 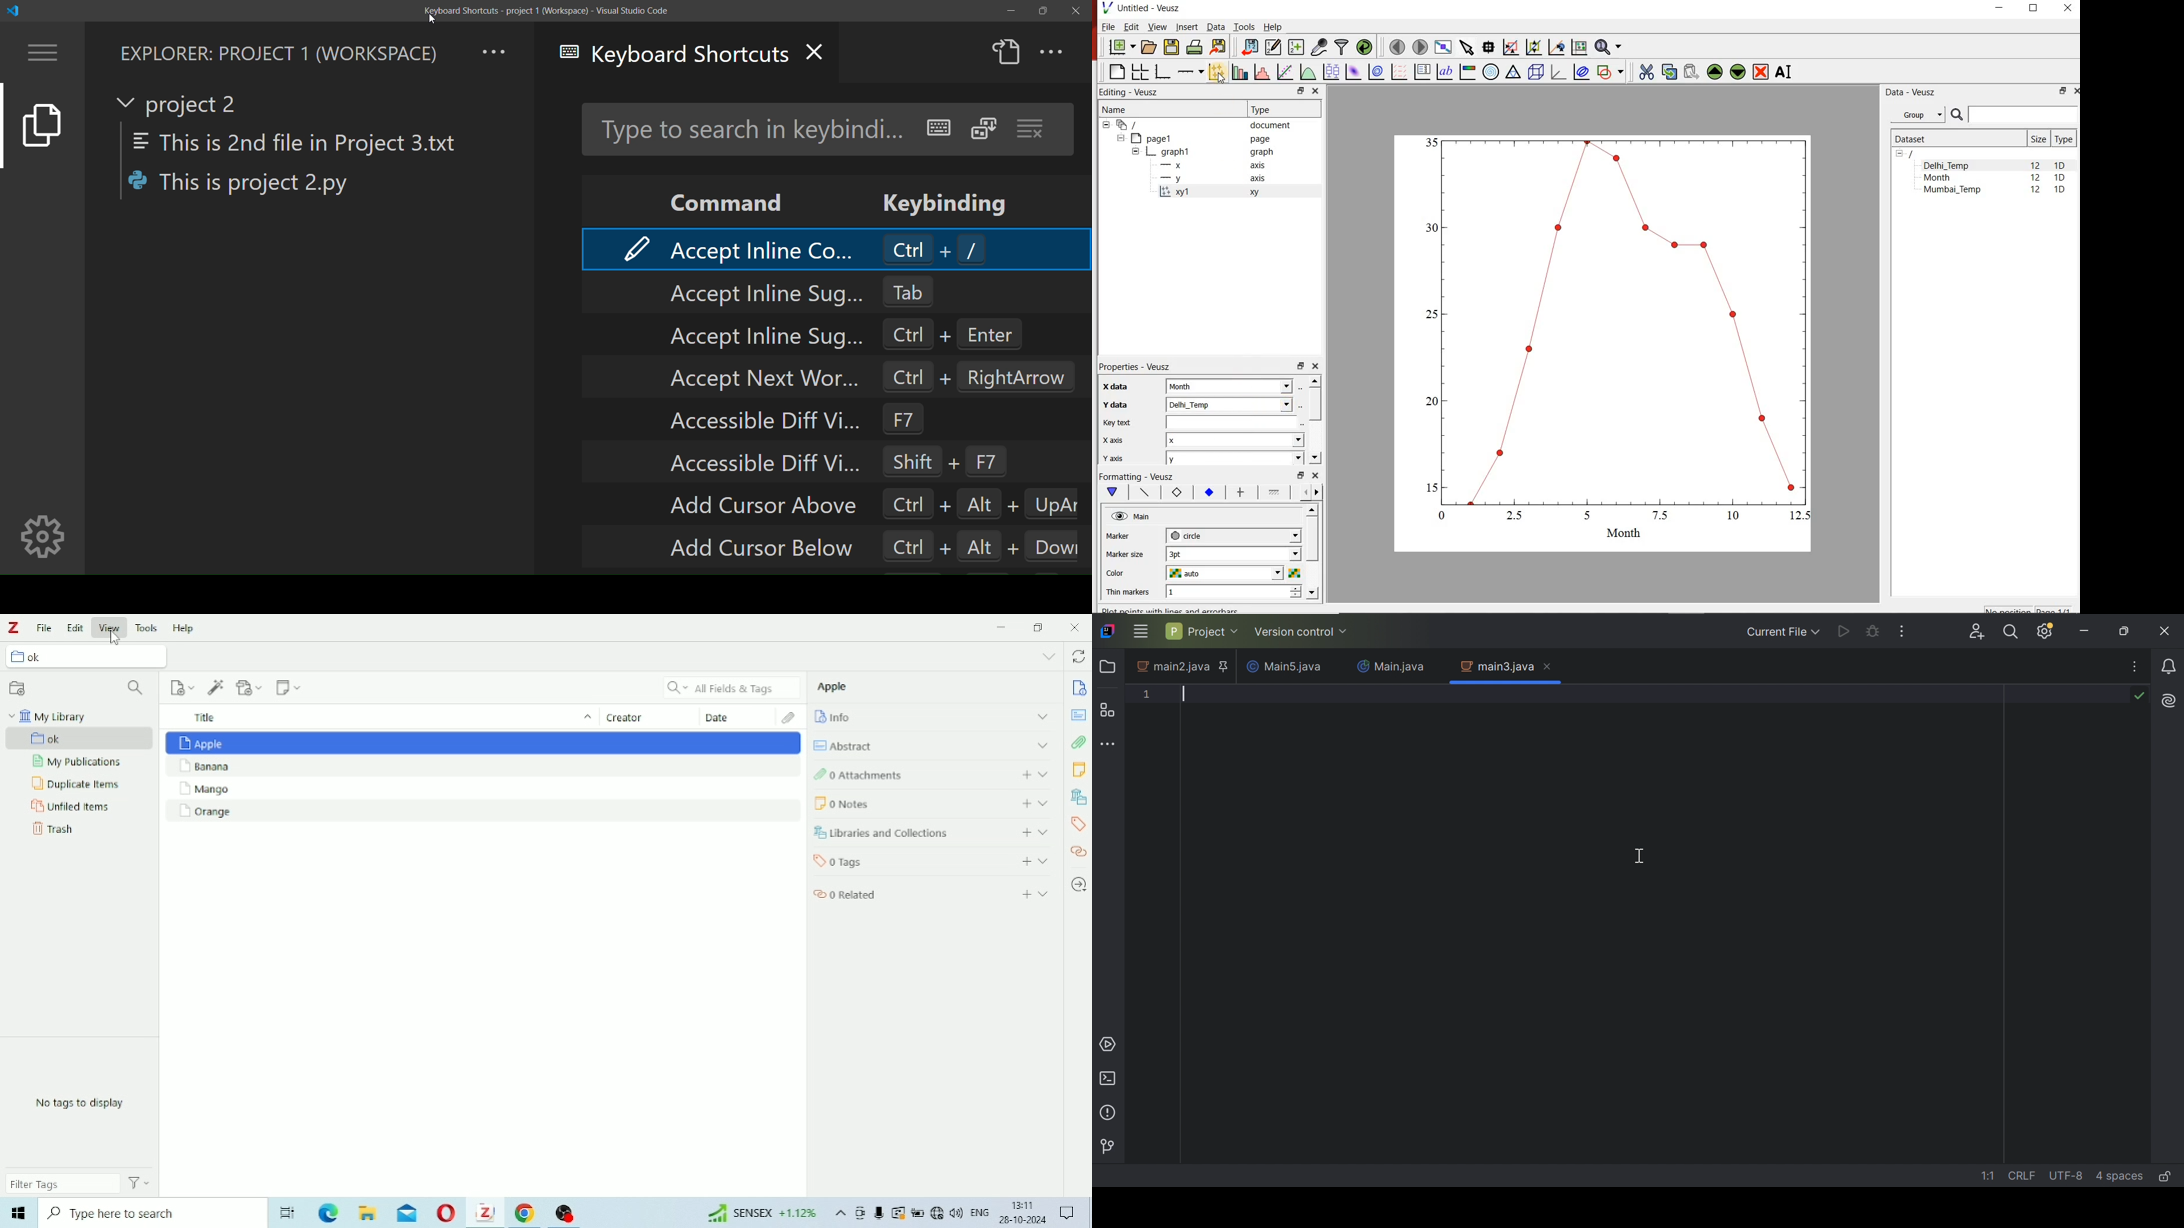 What do you see at coordinates (758, 293) in the screenshot?
I see `accept inline Sug...` at bounding box center [758, 293].